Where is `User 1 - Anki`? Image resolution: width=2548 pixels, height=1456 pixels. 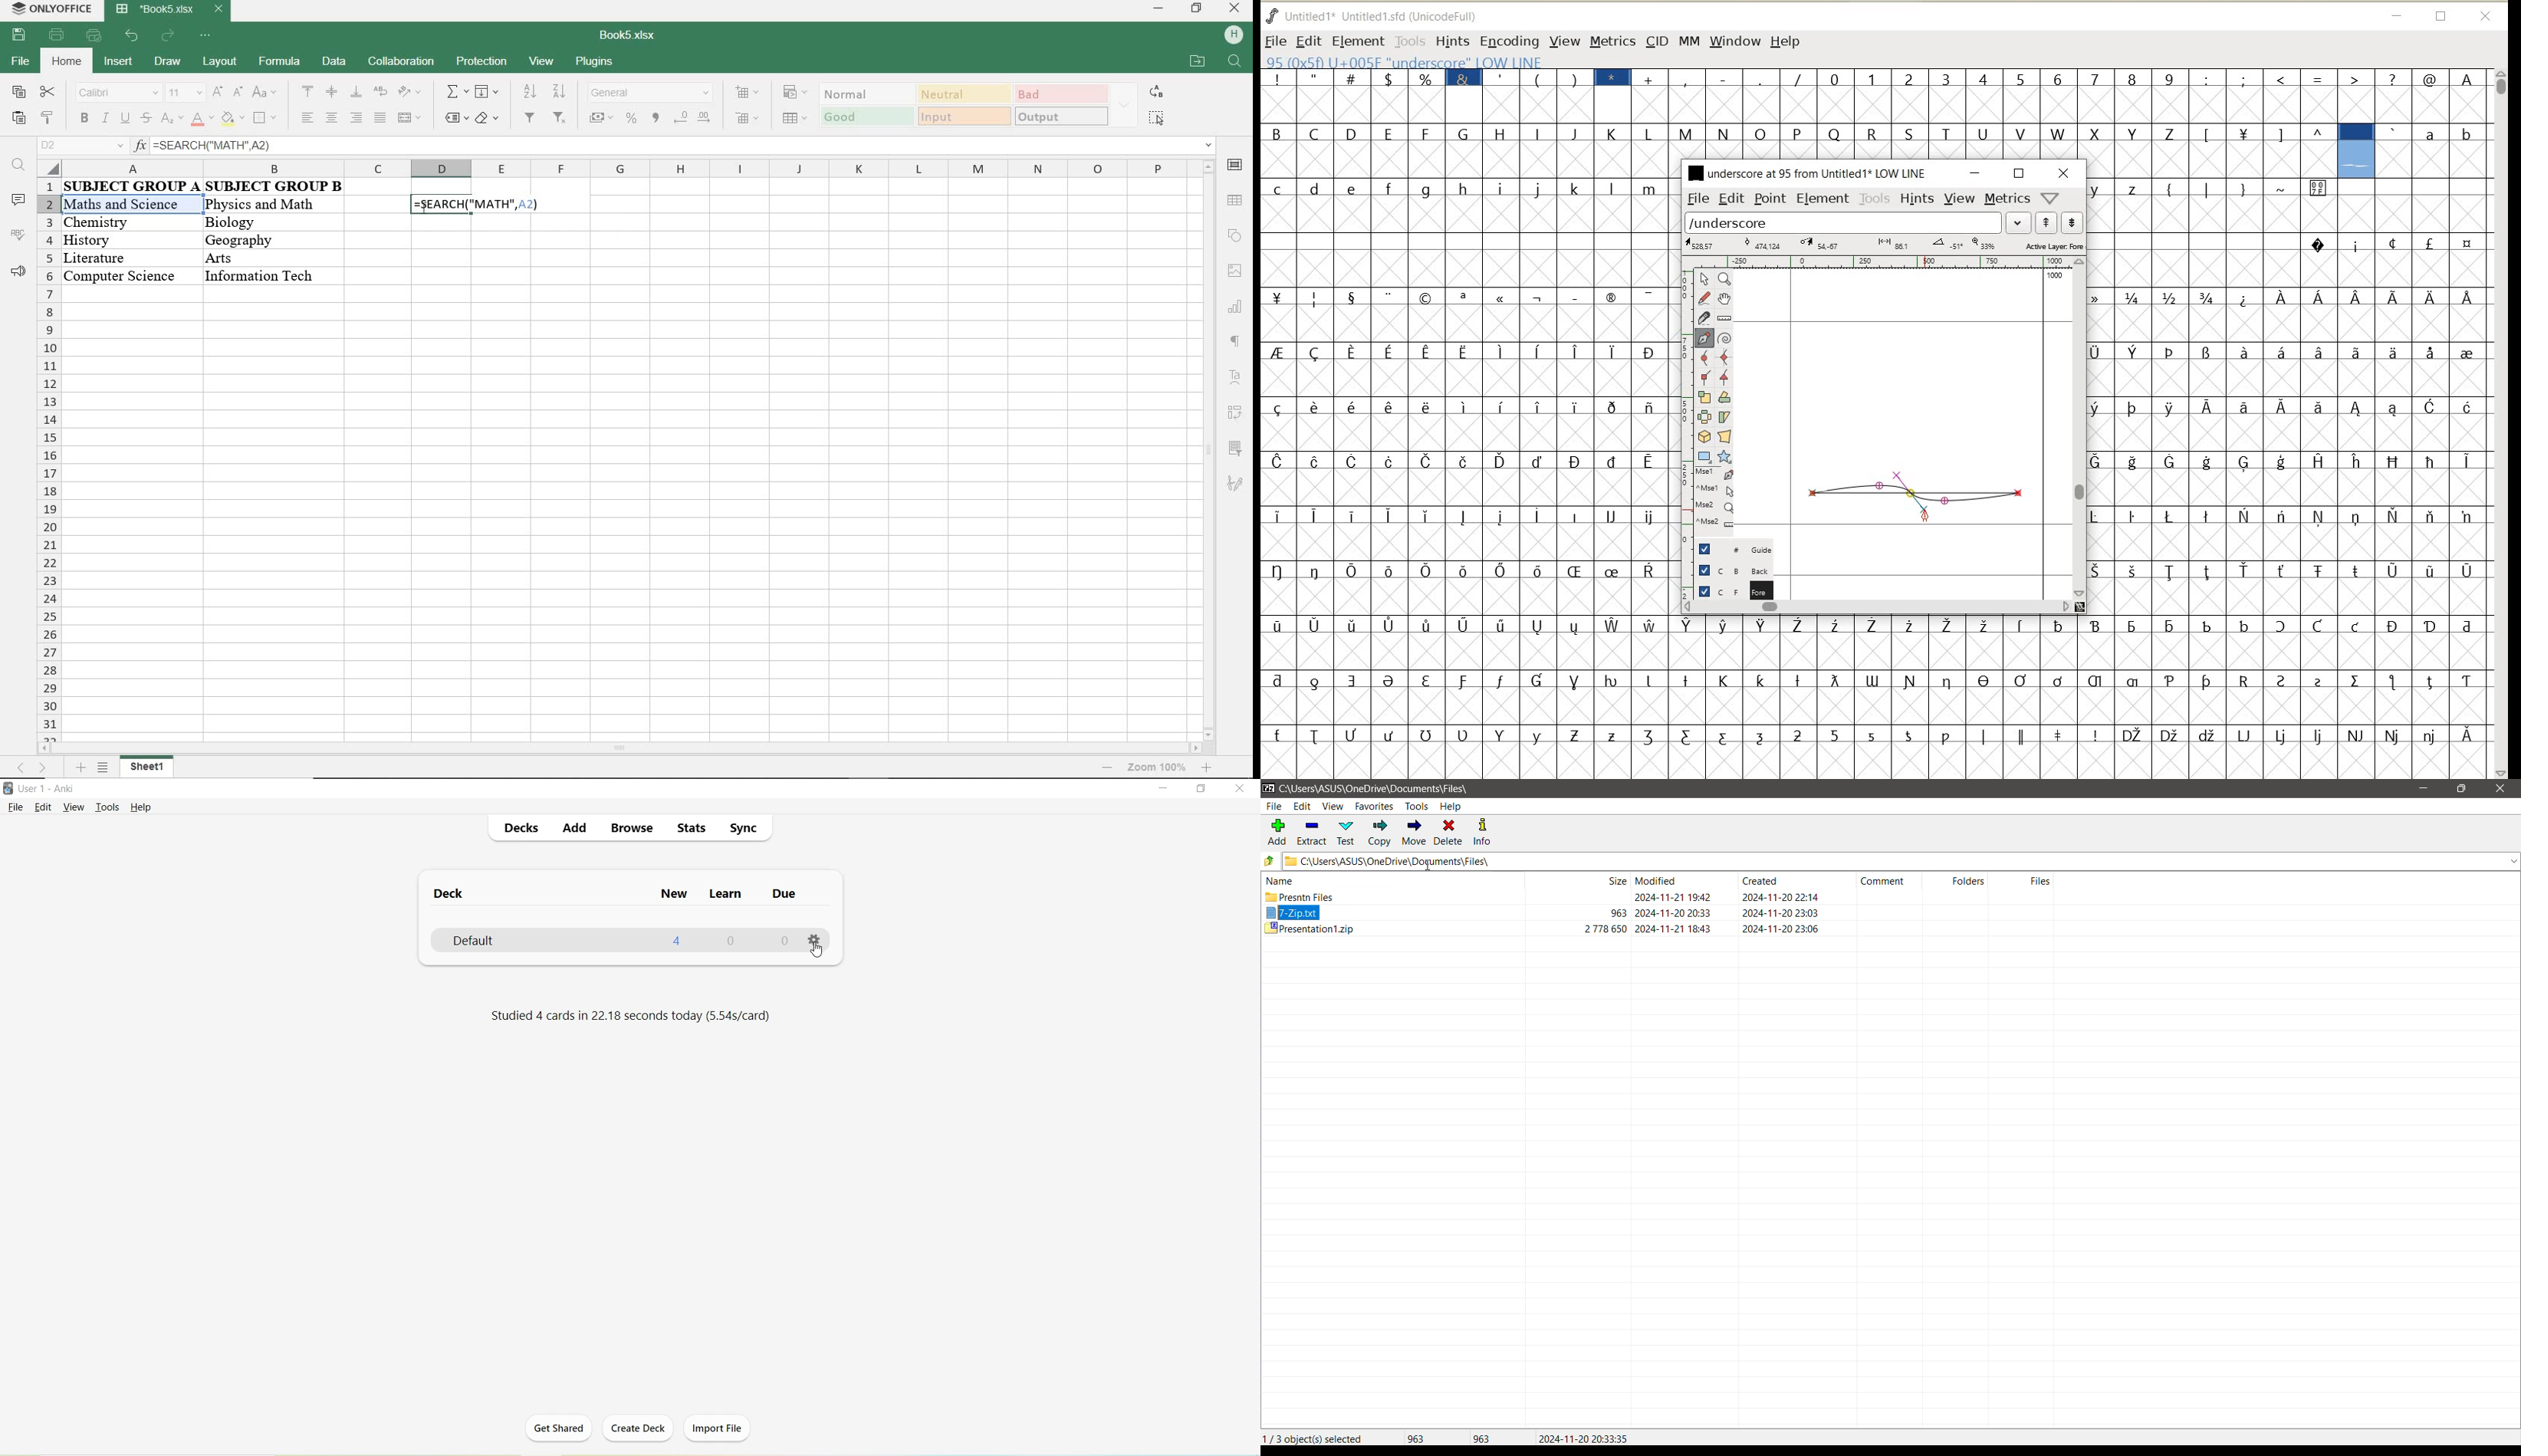
User 1 - Anki is located at coordinates (48, 788).